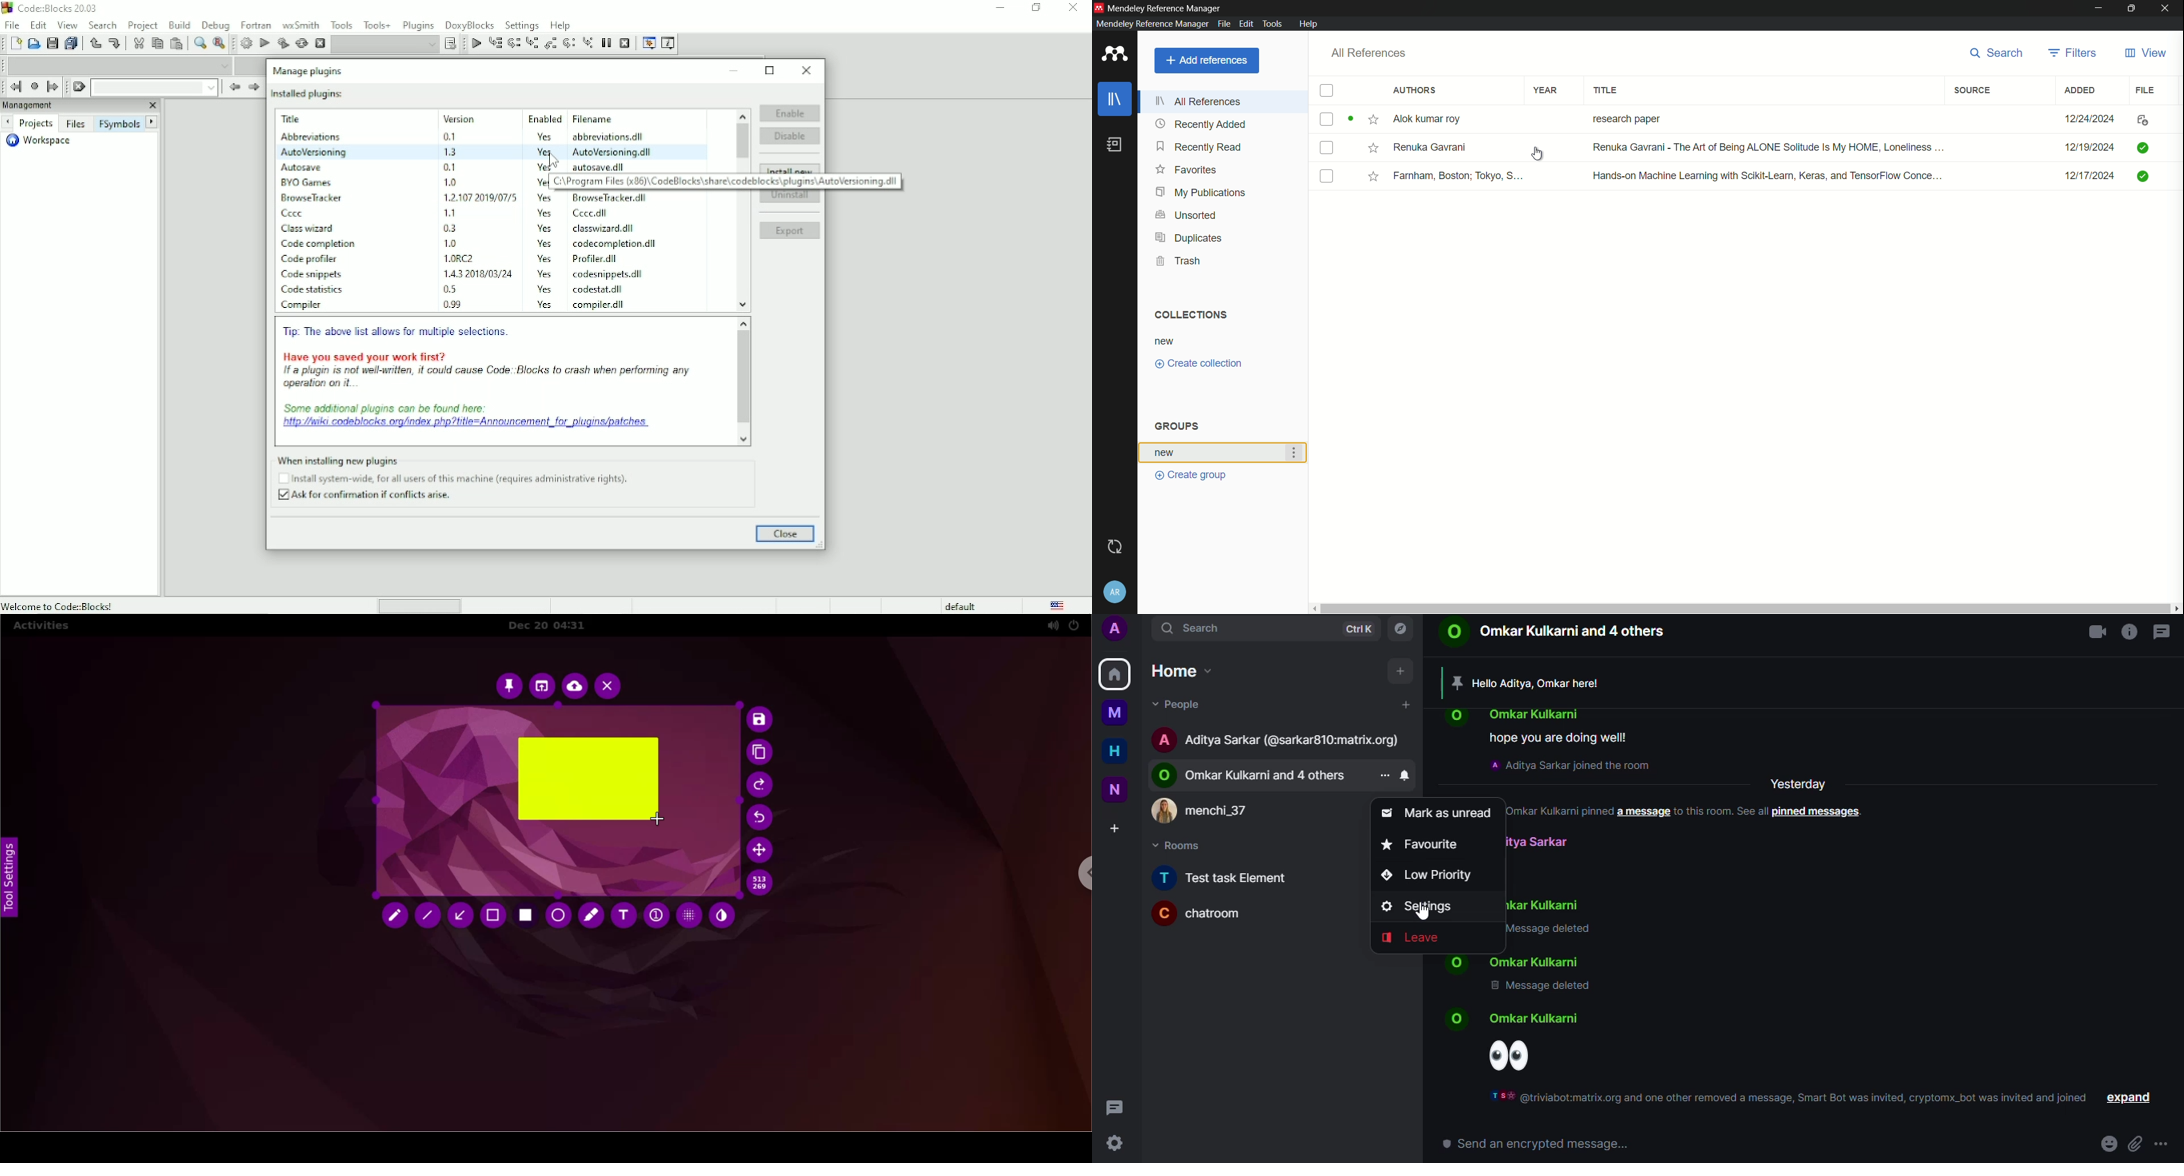  Describe the element at coordinates (465, 418) in the screenshot. I see `http://wiki.codeblocks.org/index php?title=Announcement_for_plugins/patches.` at that location.